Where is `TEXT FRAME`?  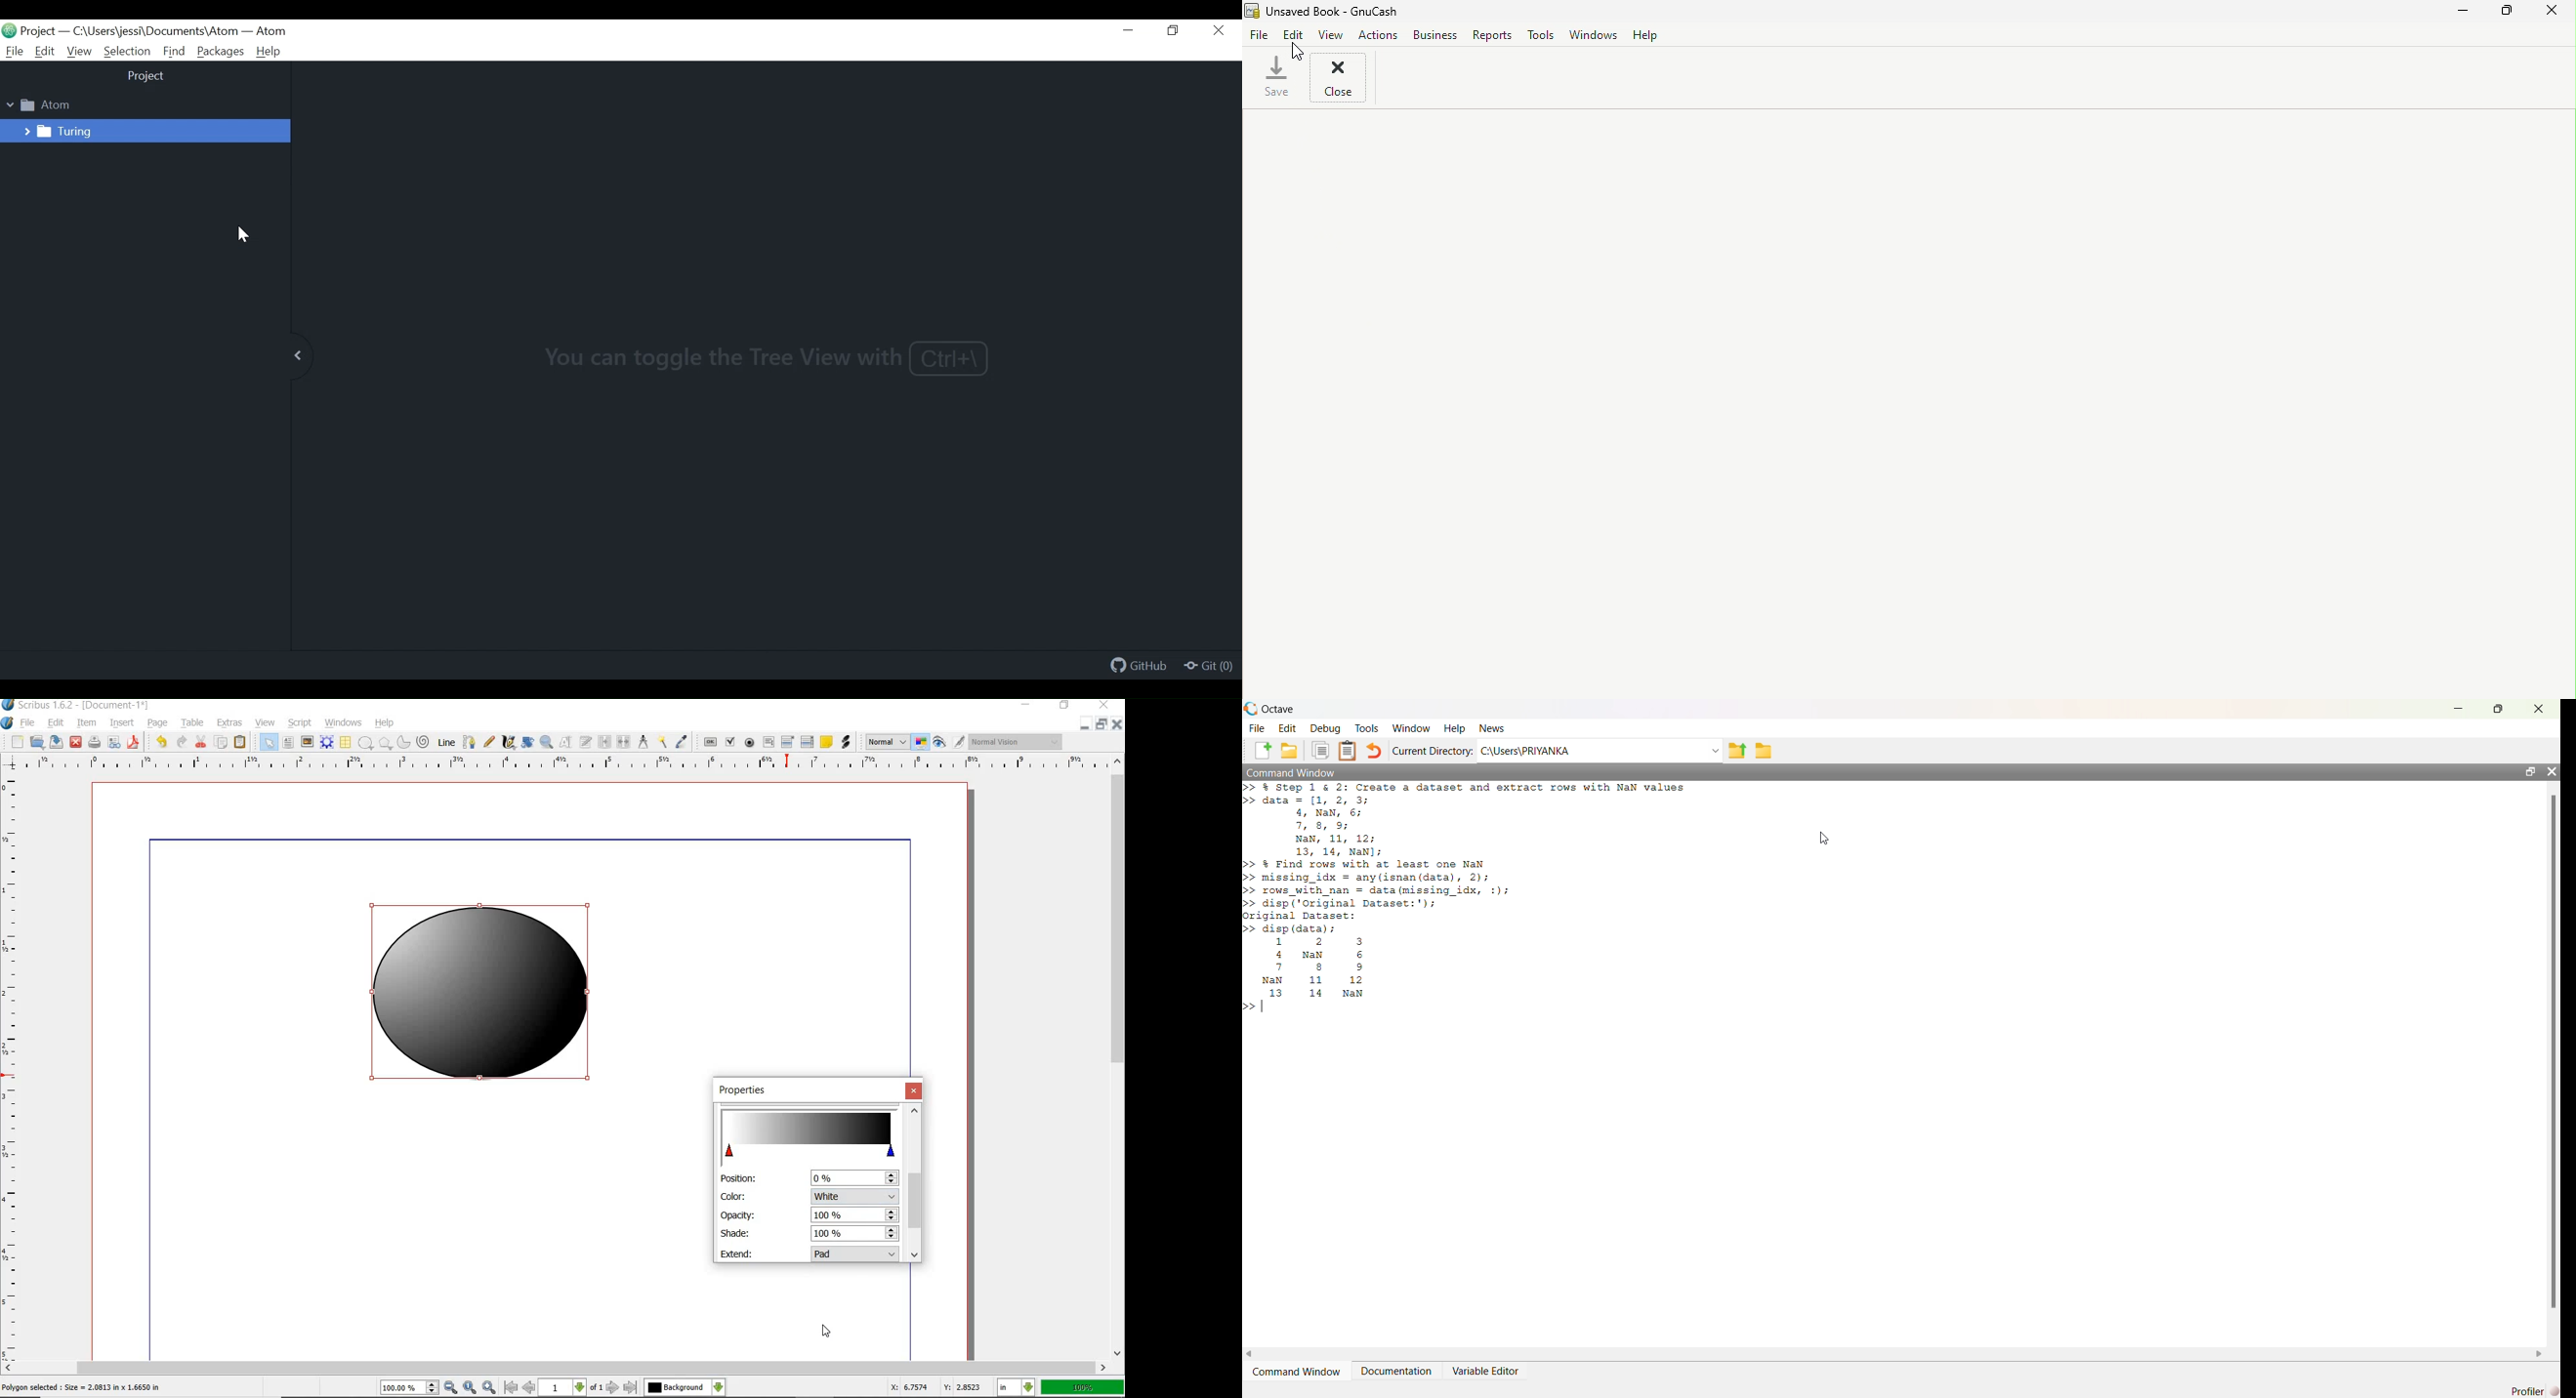
TEXT FRAME is located at coordinates (288, 742).